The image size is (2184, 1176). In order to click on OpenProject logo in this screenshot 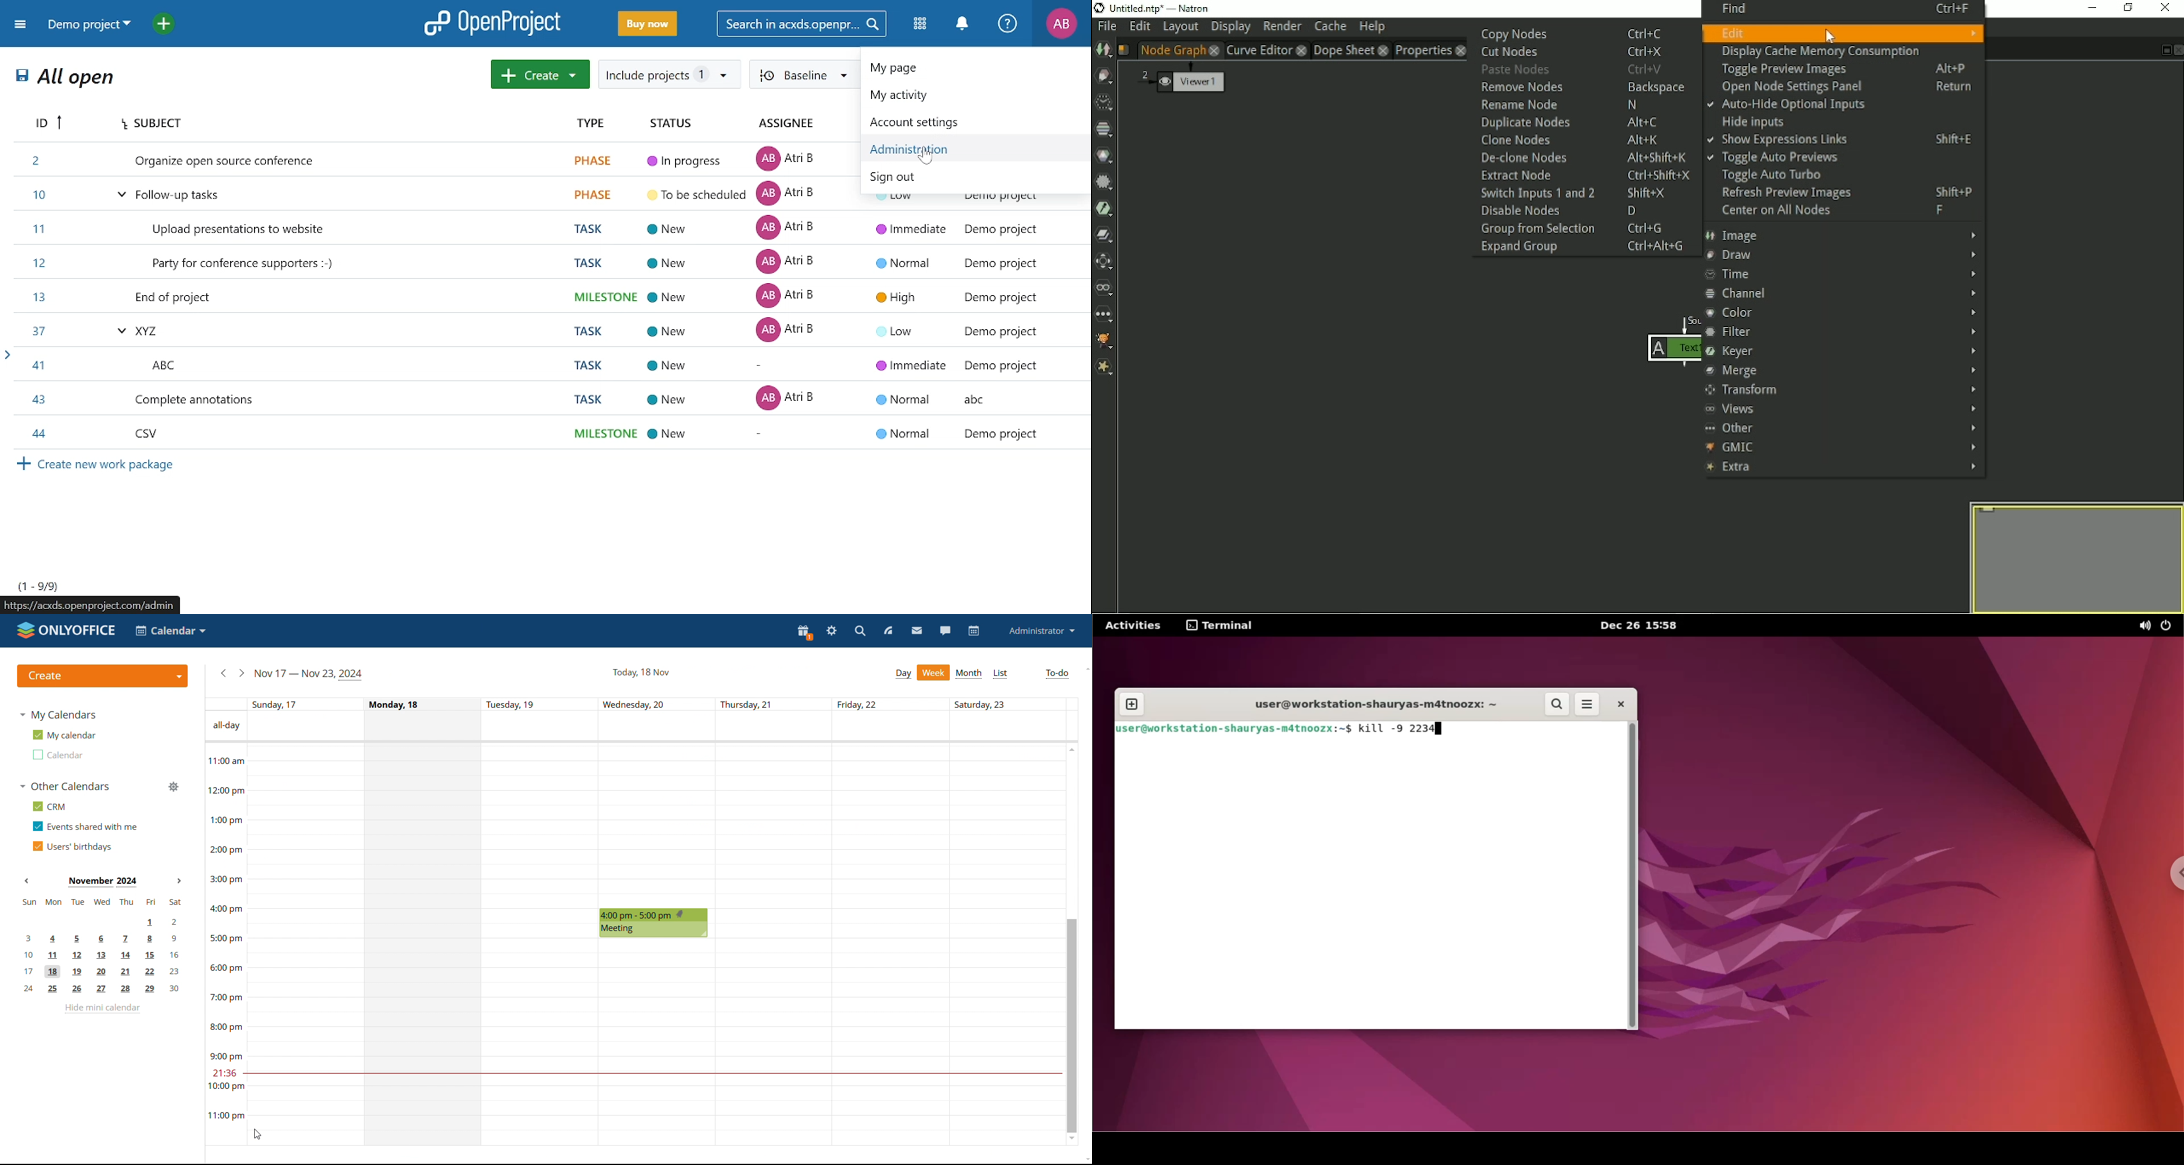, I will do `click(494, 22)`.